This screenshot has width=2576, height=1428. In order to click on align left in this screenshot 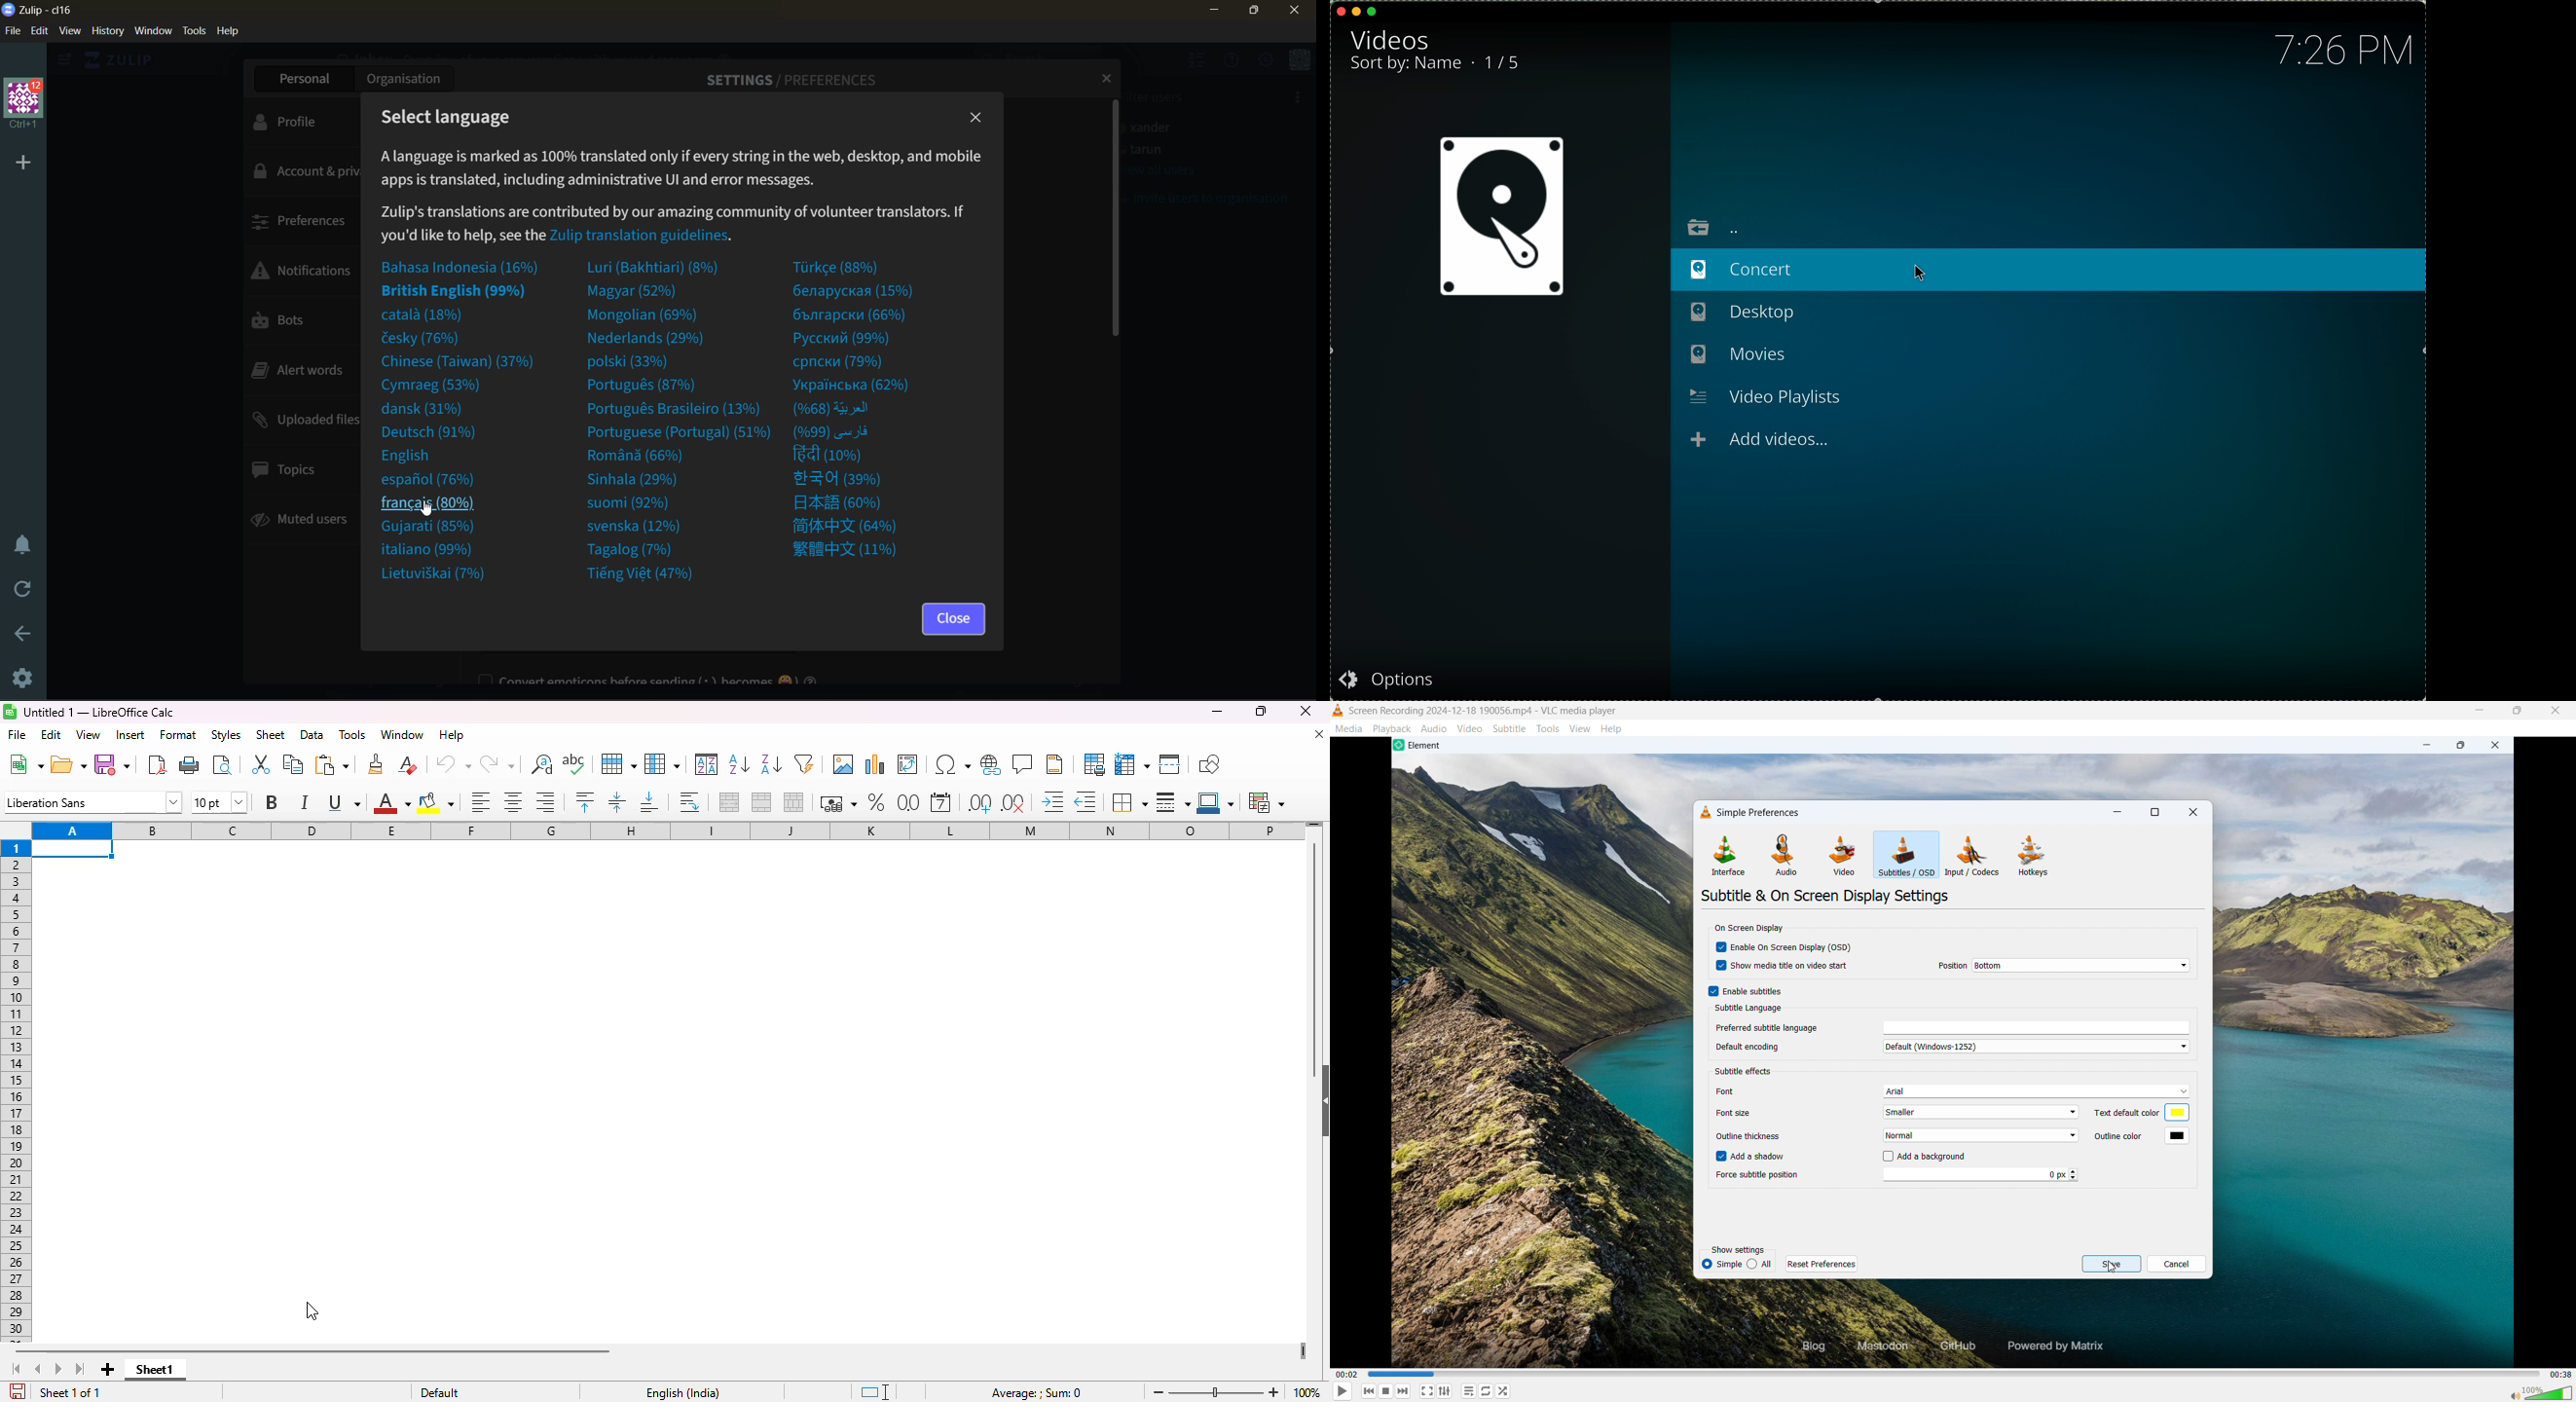, I will do `click(480, 802)`.